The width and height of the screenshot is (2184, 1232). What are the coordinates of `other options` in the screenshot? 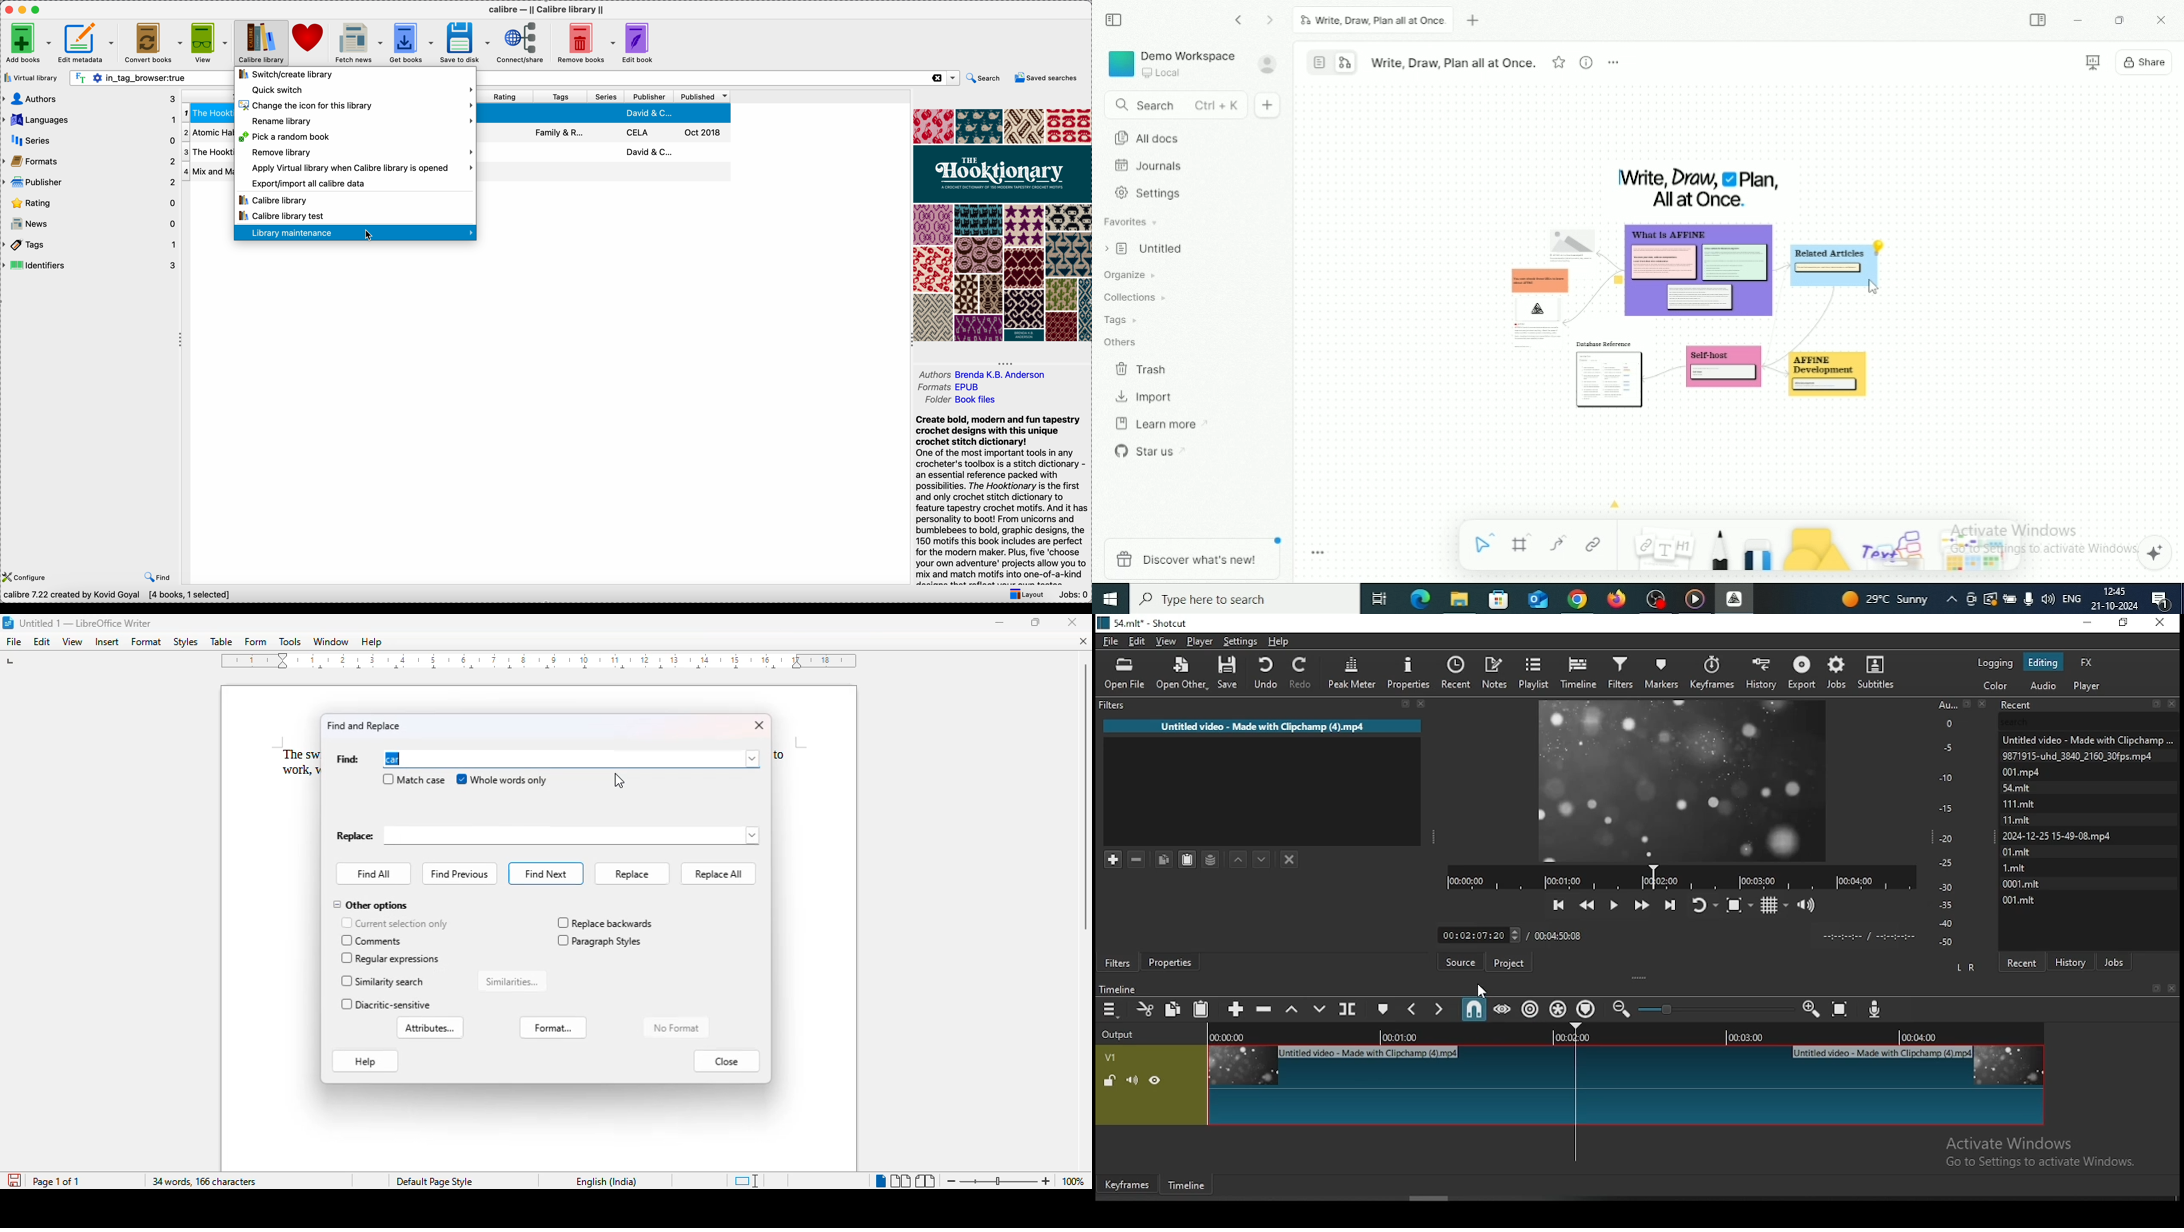 It's located at (370, 907).